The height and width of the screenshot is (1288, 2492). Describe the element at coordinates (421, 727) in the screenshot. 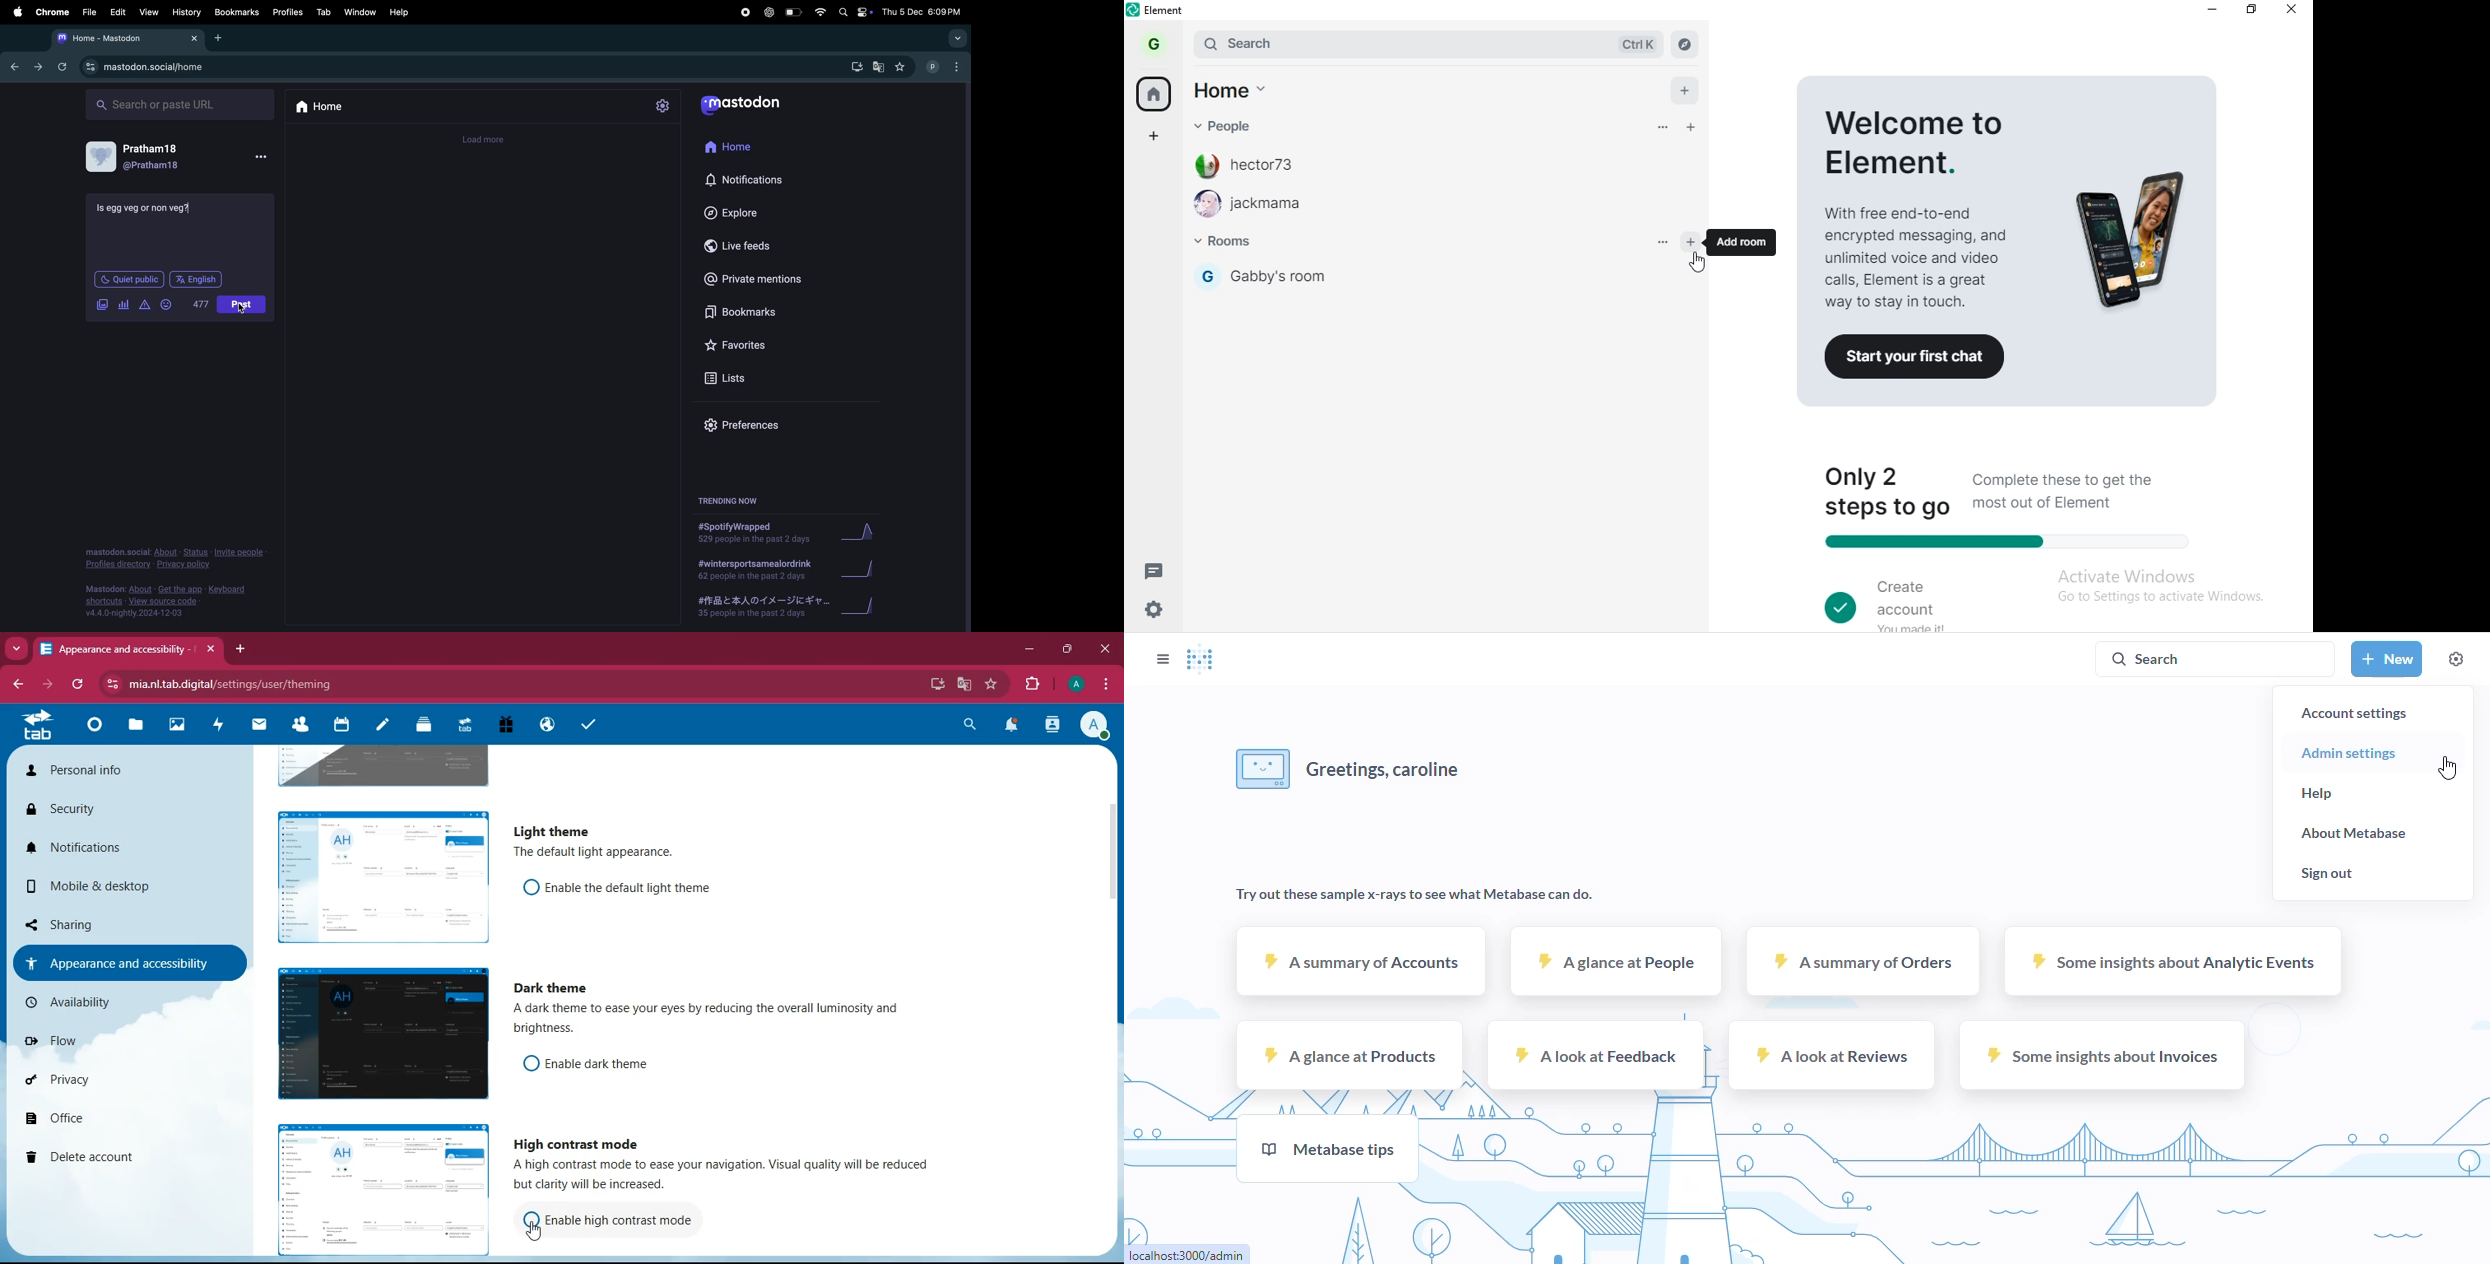

I see `layers` at that location.